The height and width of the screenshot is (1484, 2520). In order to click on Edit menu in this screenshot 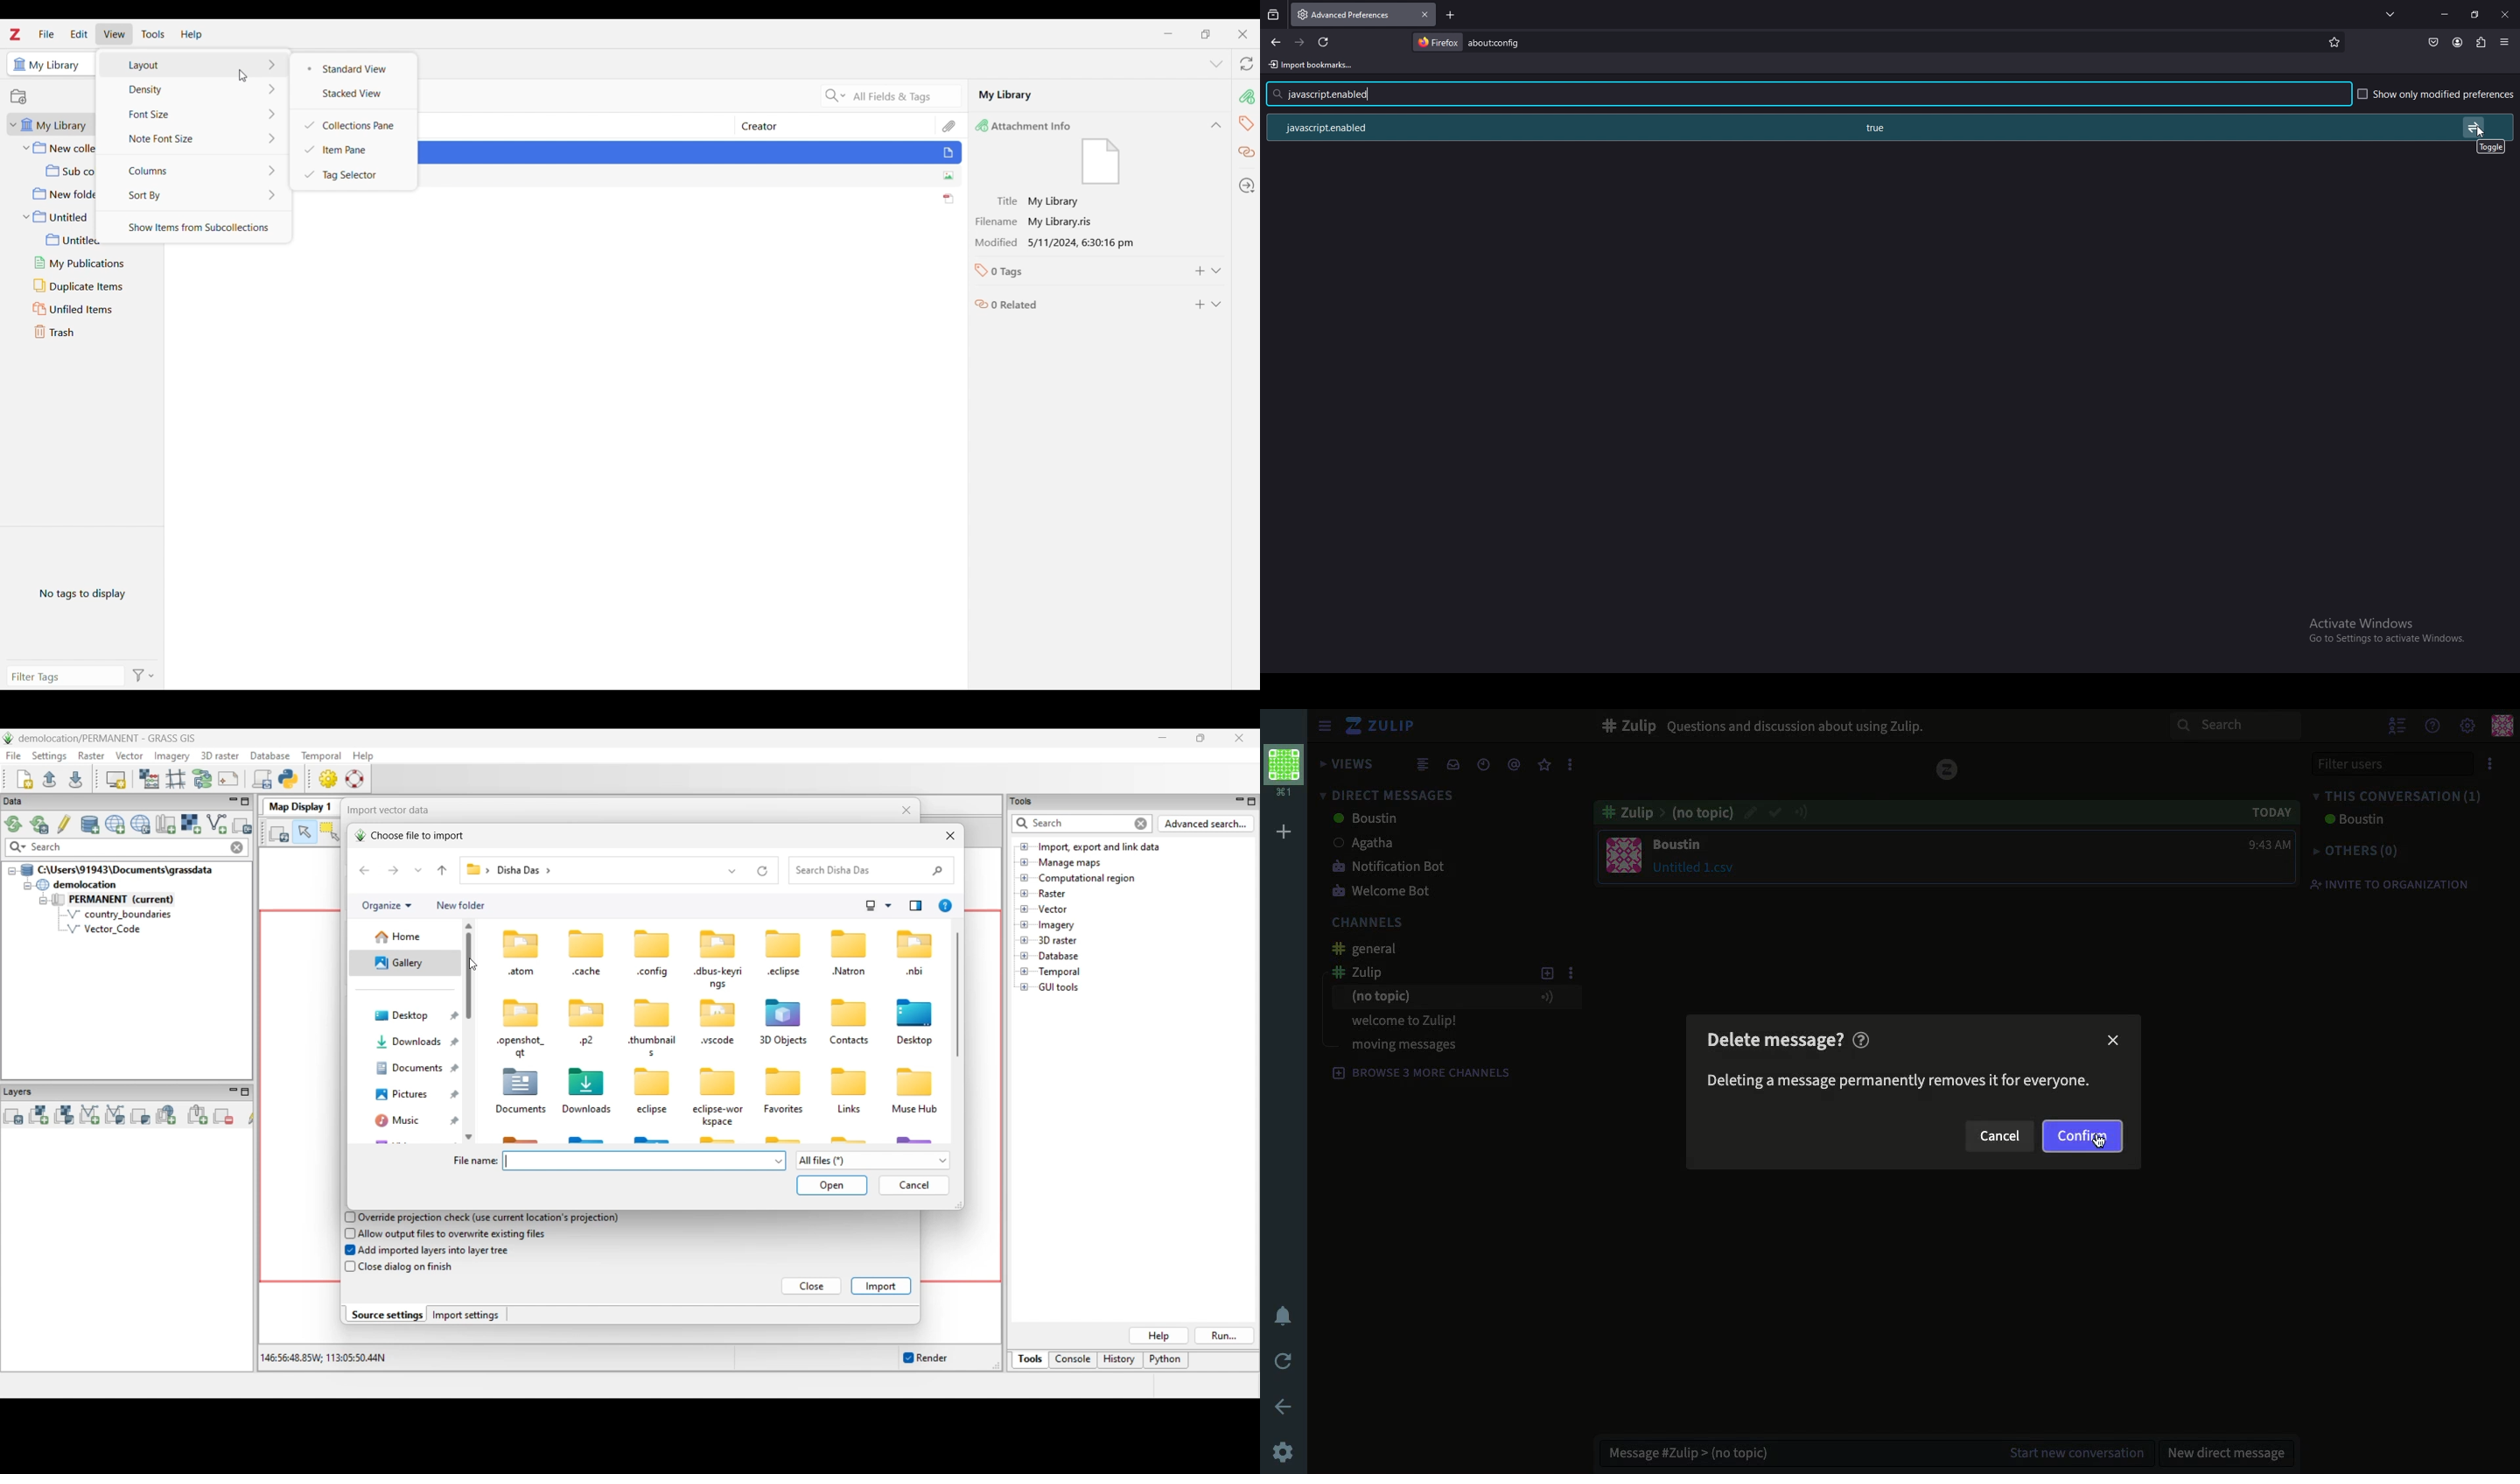, I will do `click(79, 33)`.